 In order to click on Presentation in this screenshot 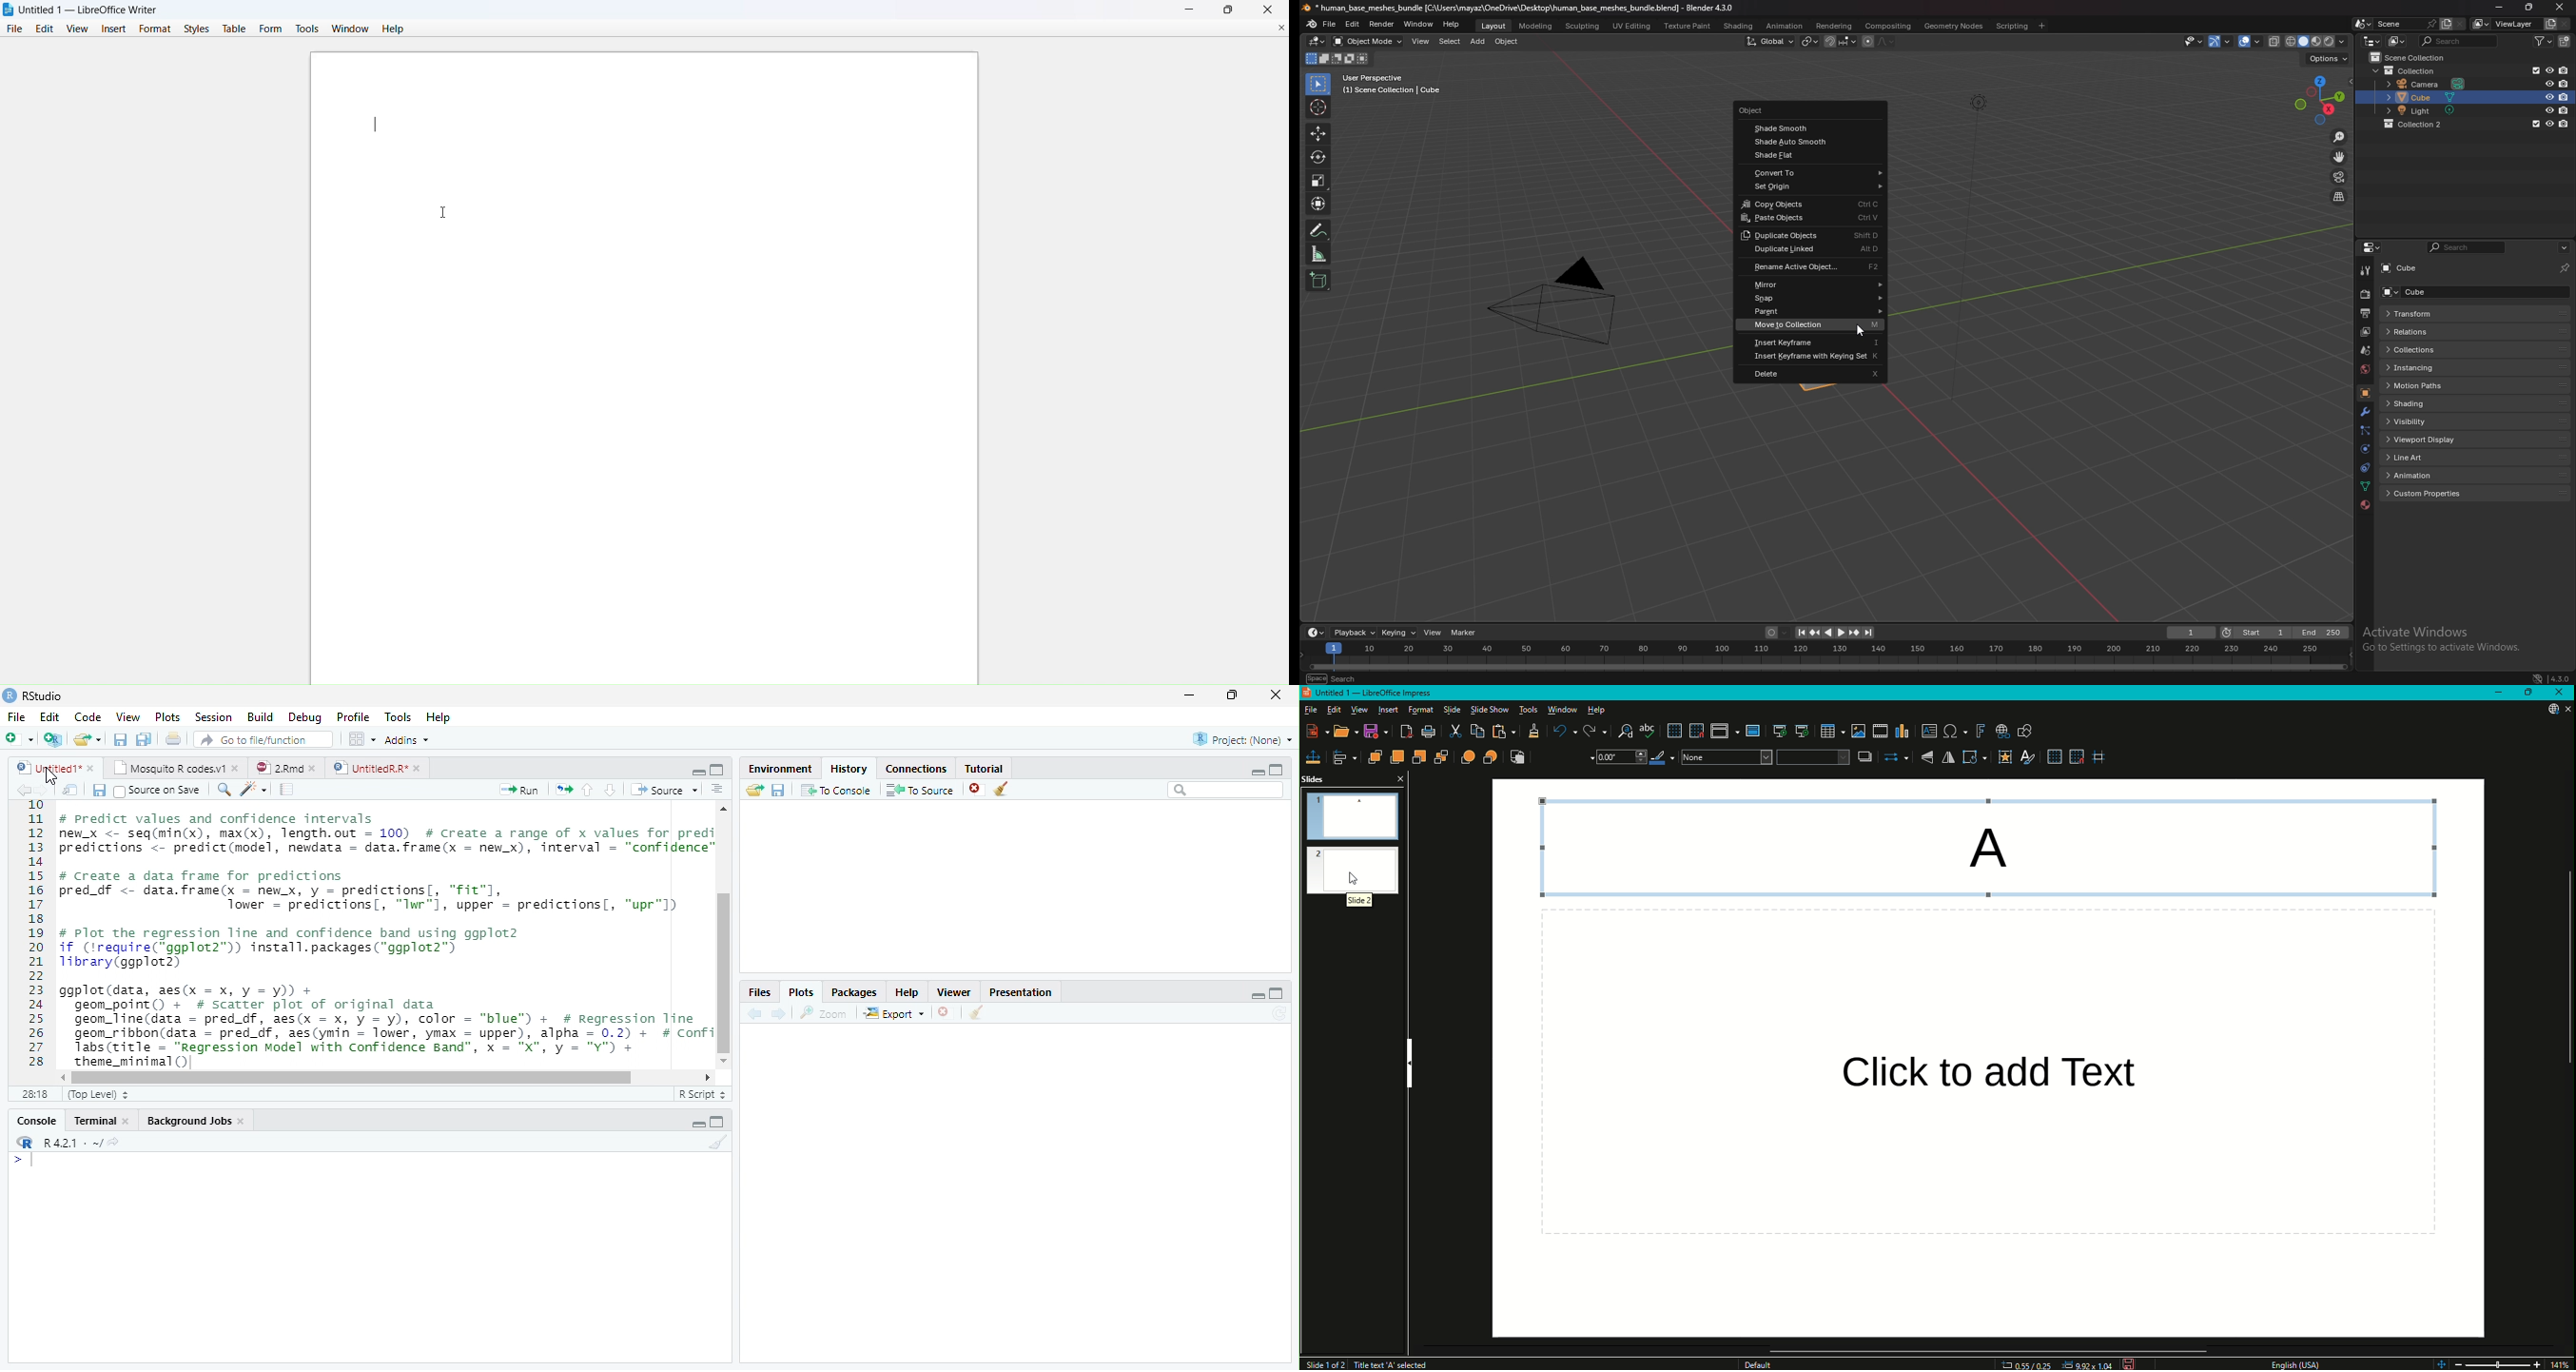, I will do `click(1020, 992)`.